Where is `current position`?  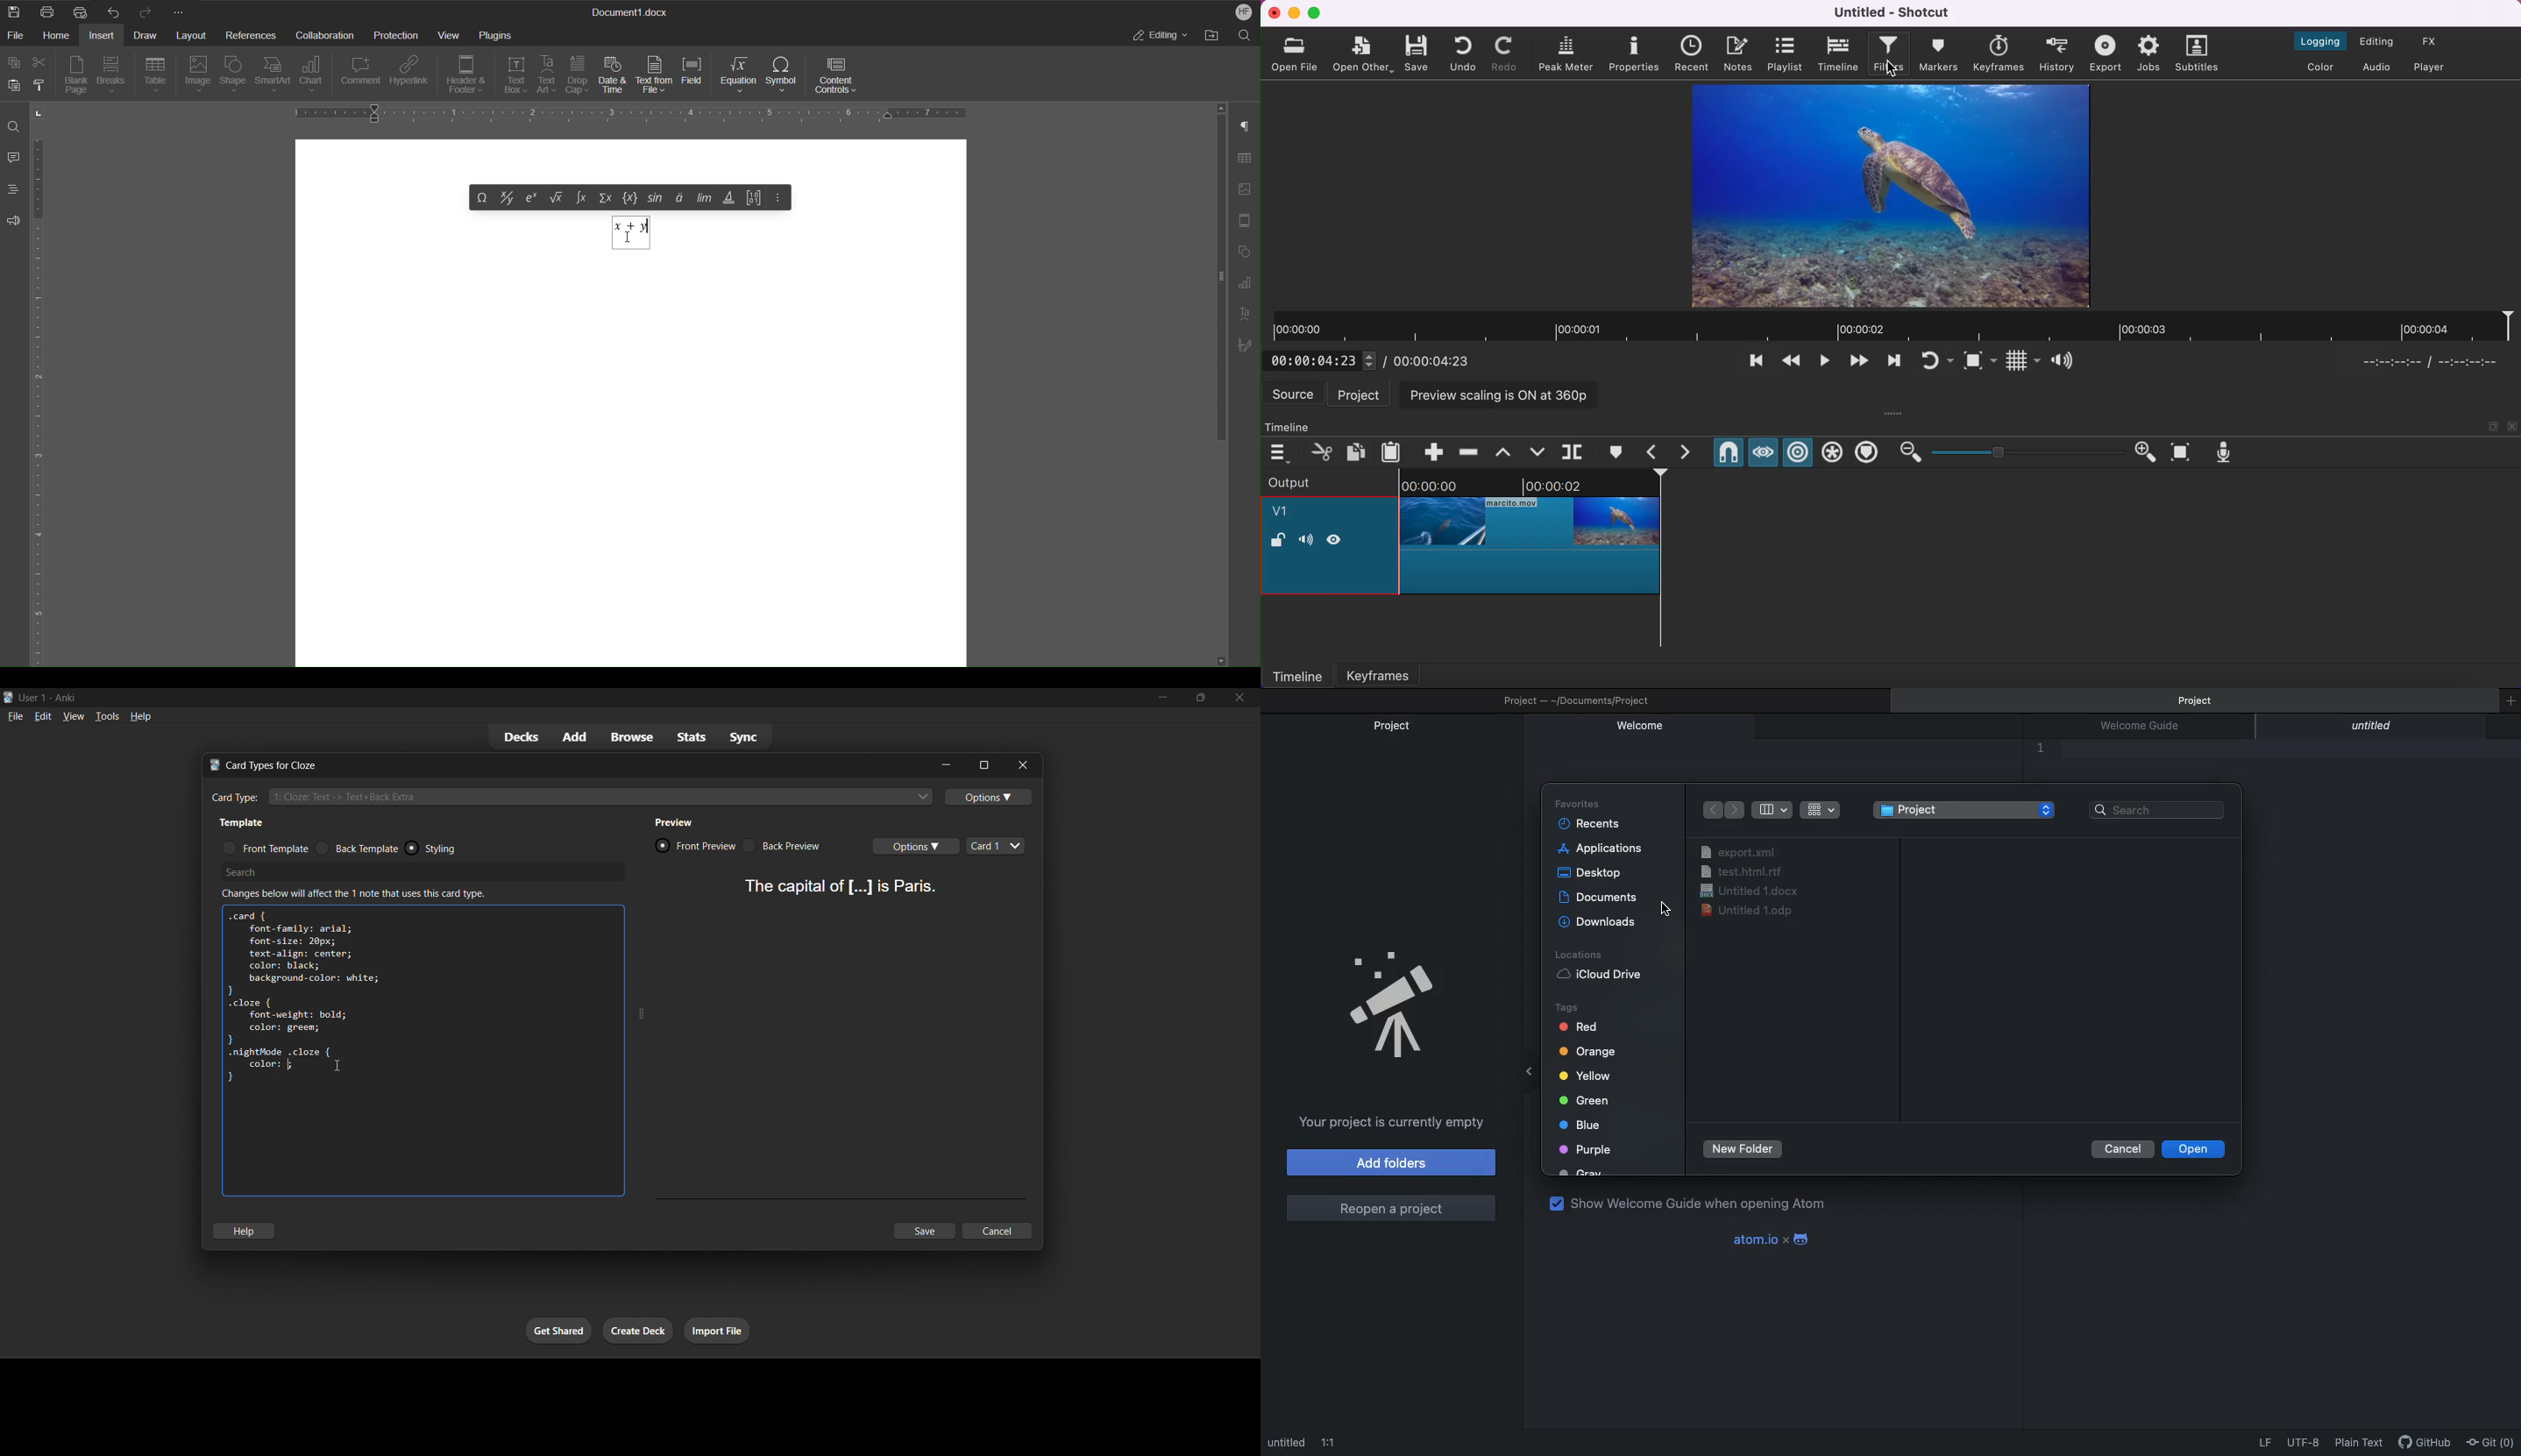 current position is located at coordinates (1324, 361).